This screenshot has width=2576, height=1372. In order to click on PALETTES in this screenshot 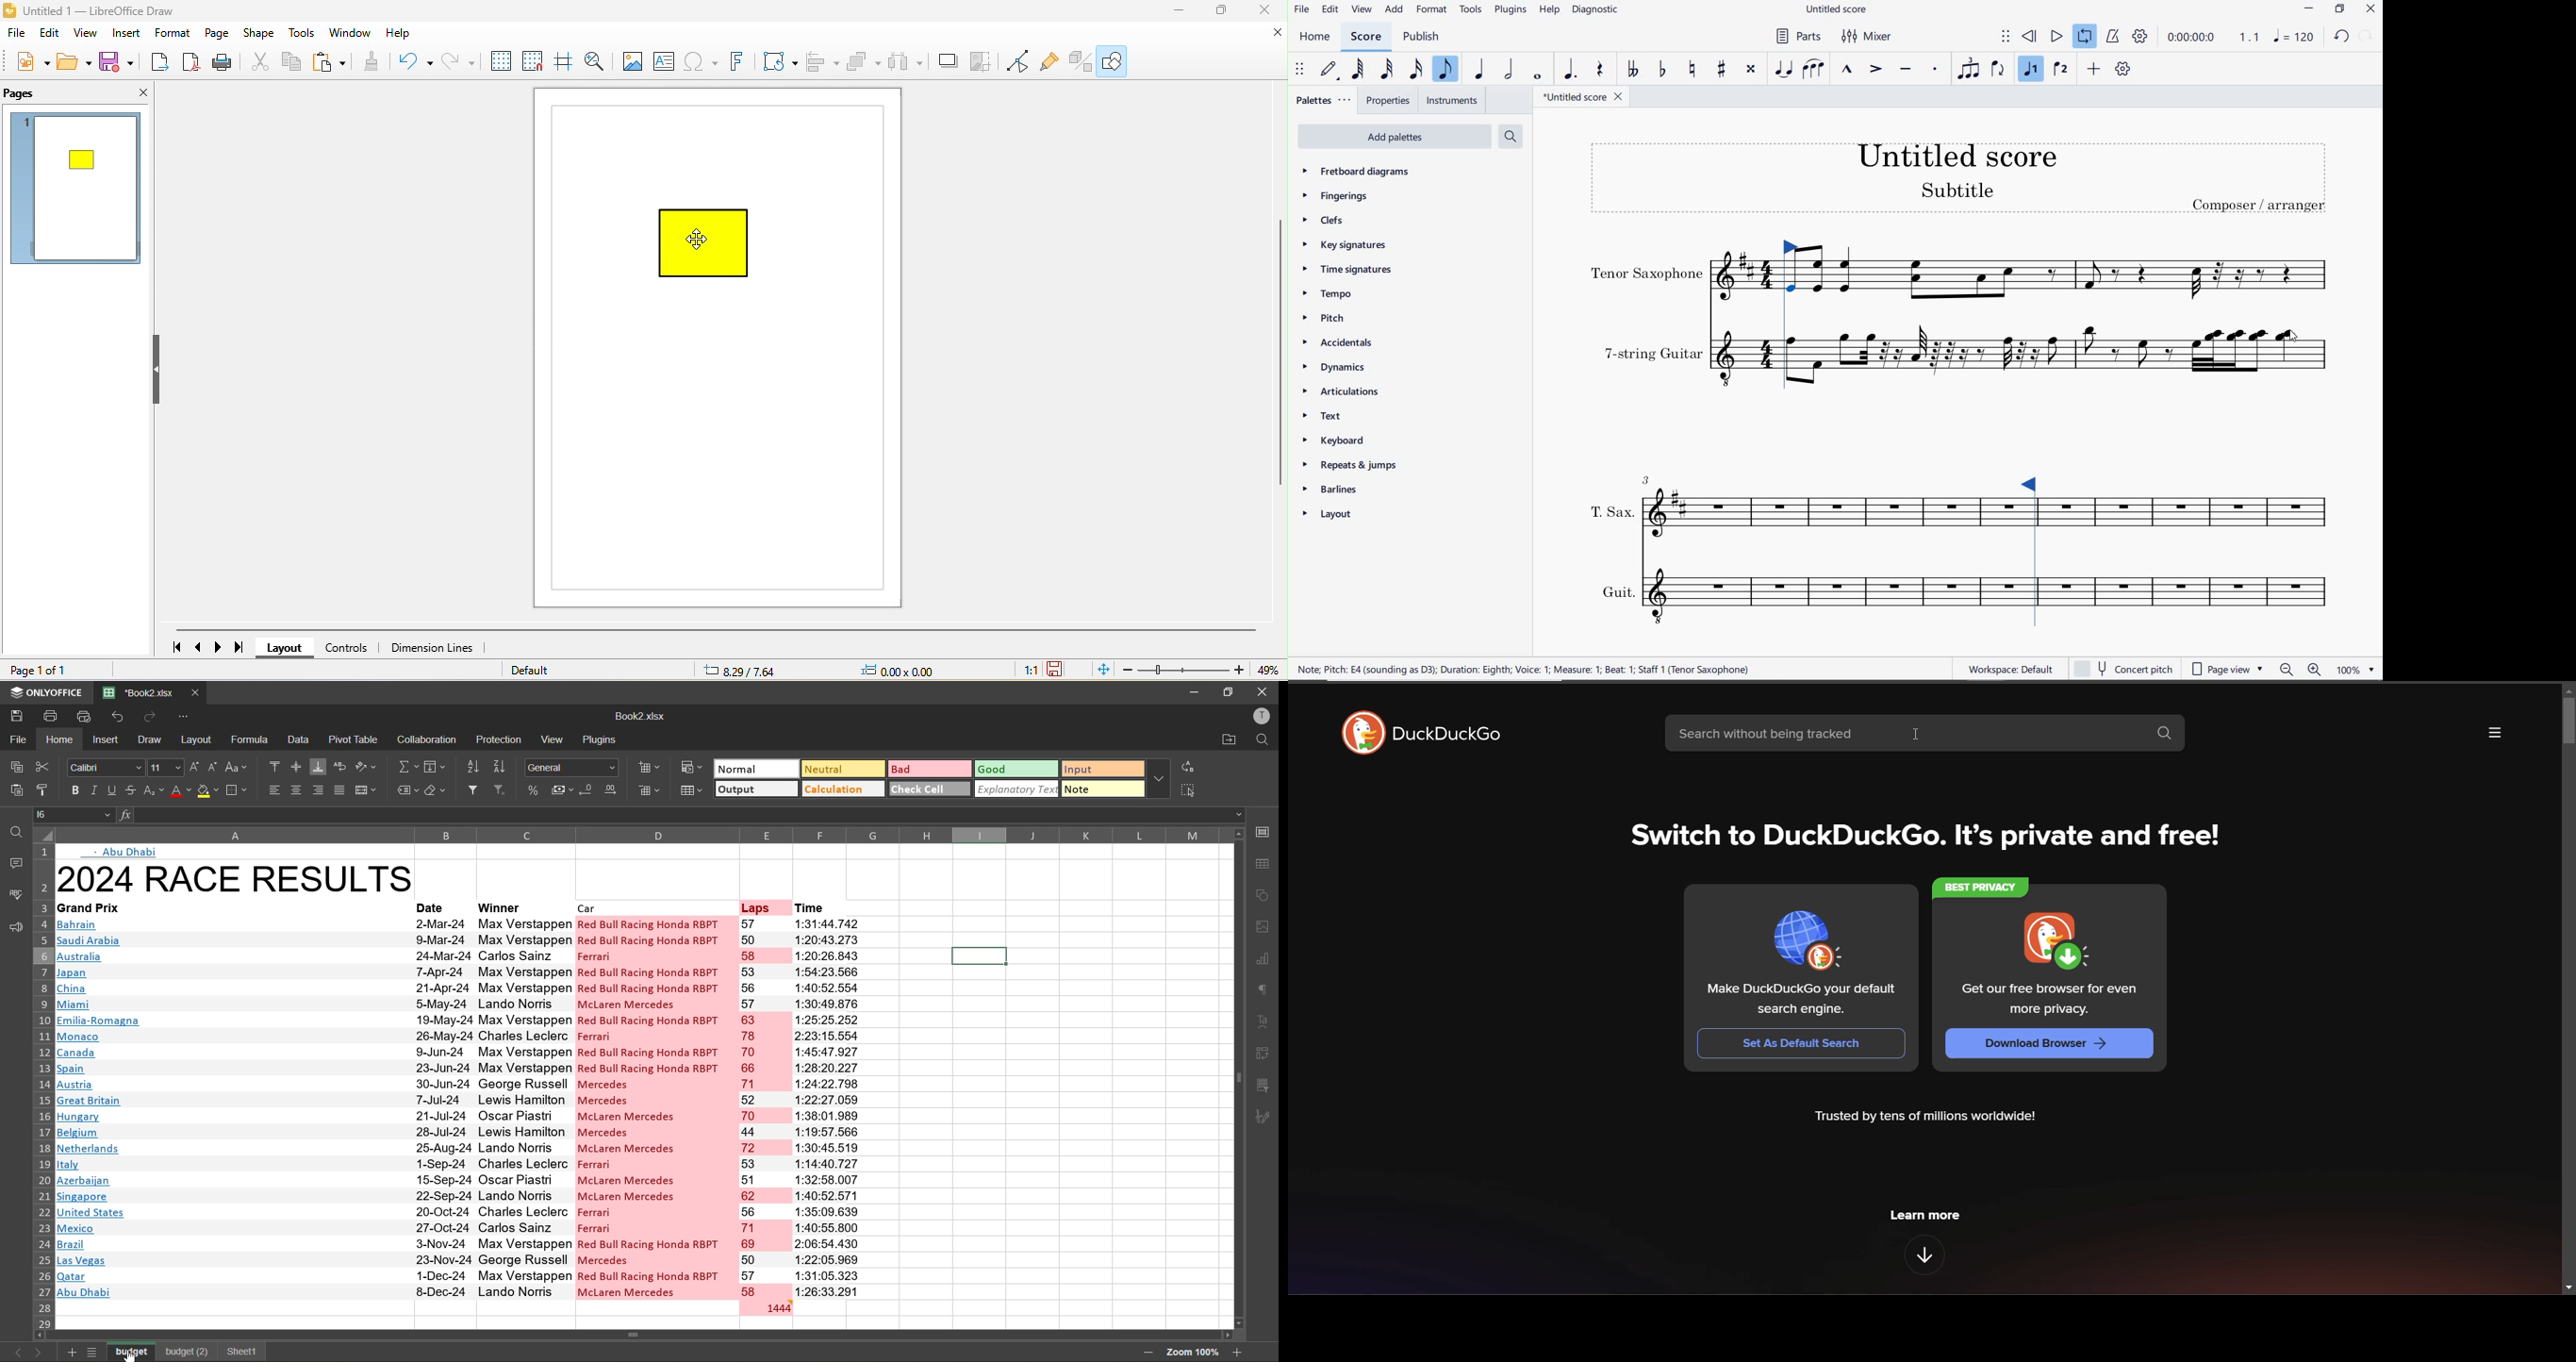, I will do `click(1323, 99)`.